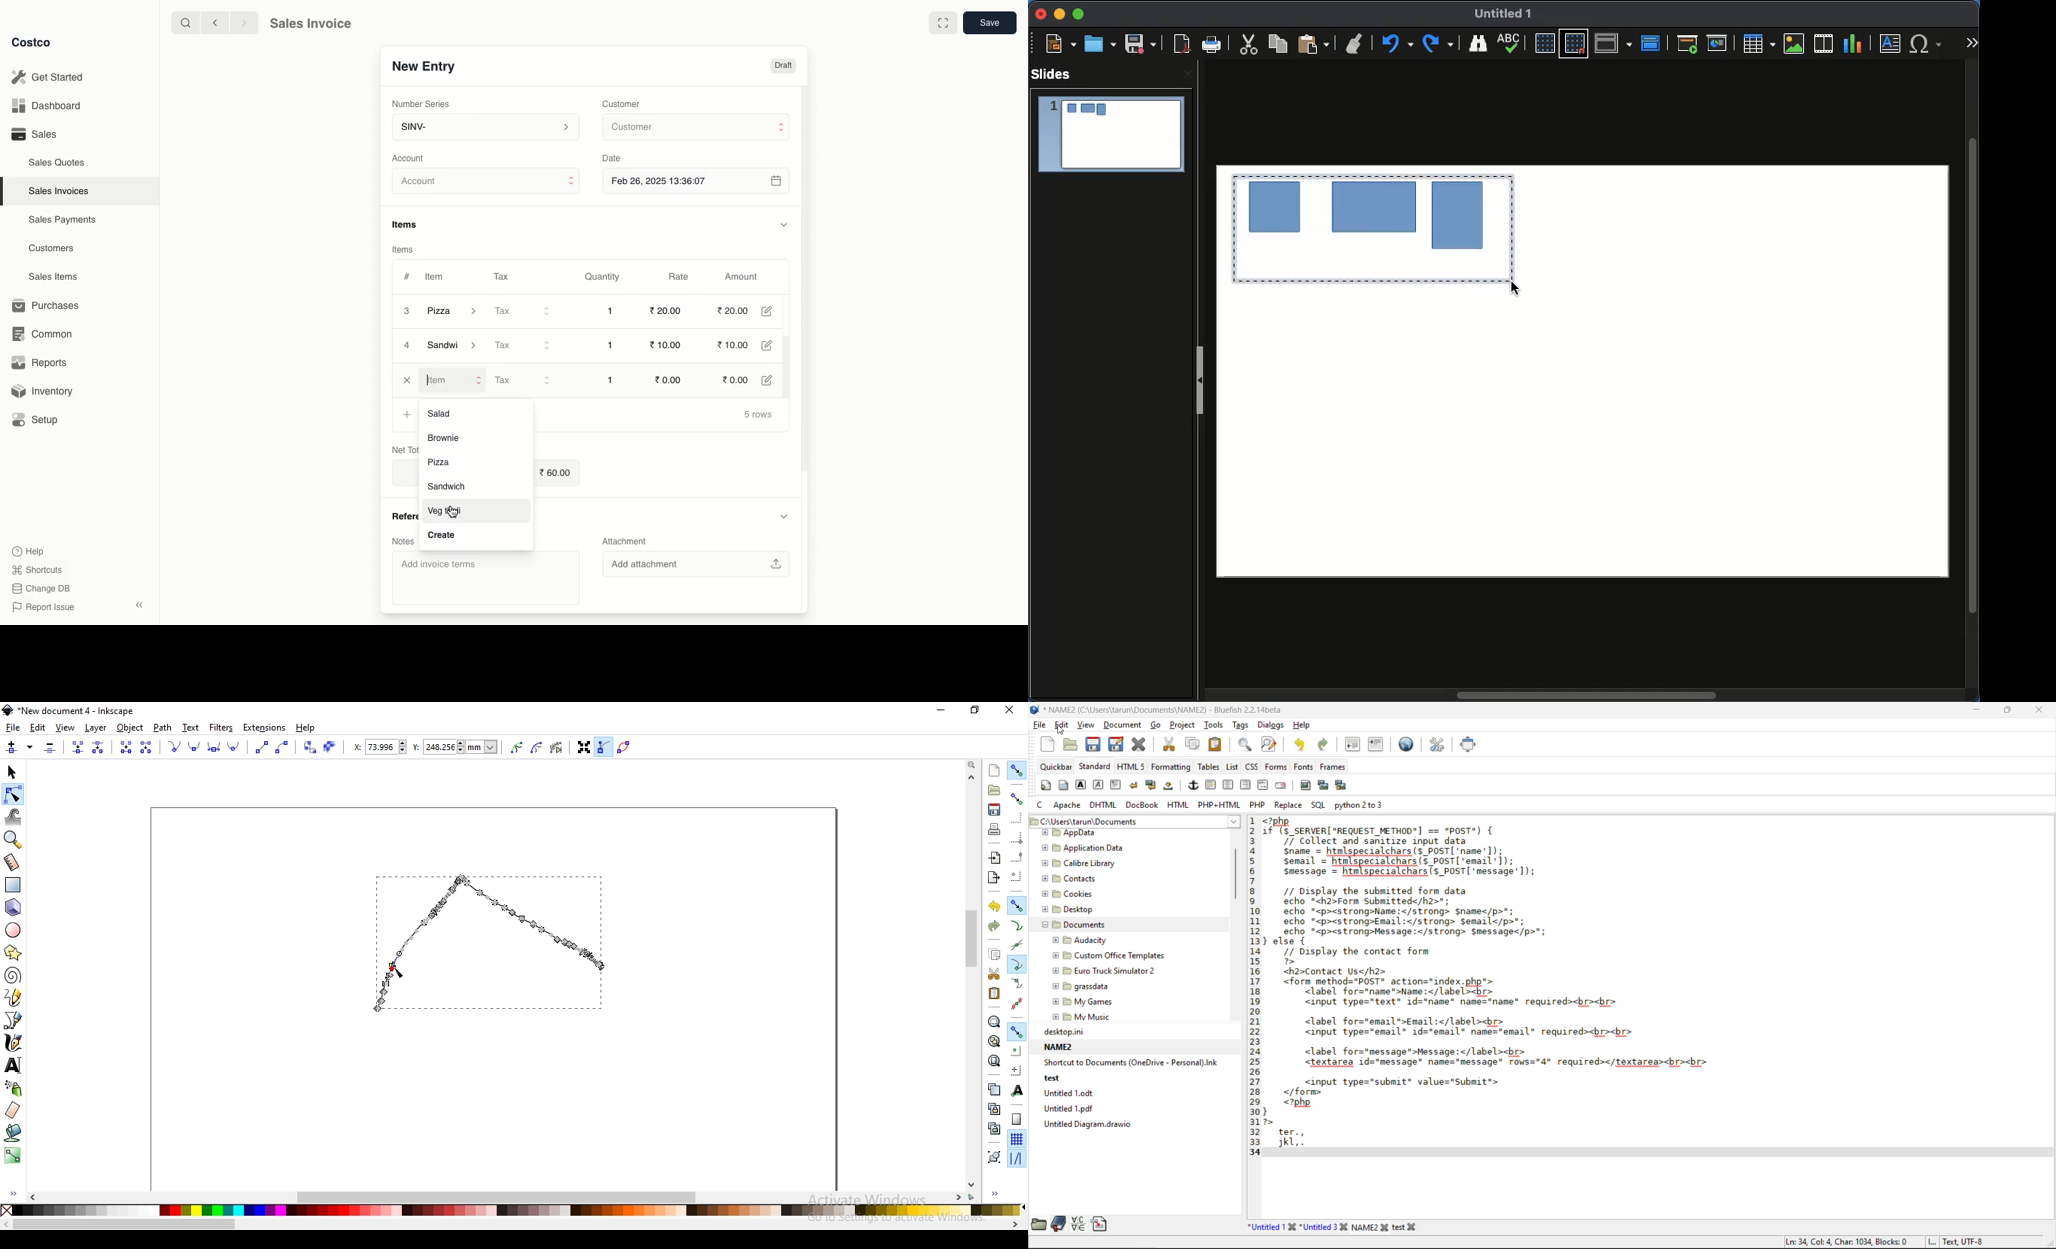 The image size is (2072, 1260). I want to click on snap smooth nodes, so click(1017, 984).